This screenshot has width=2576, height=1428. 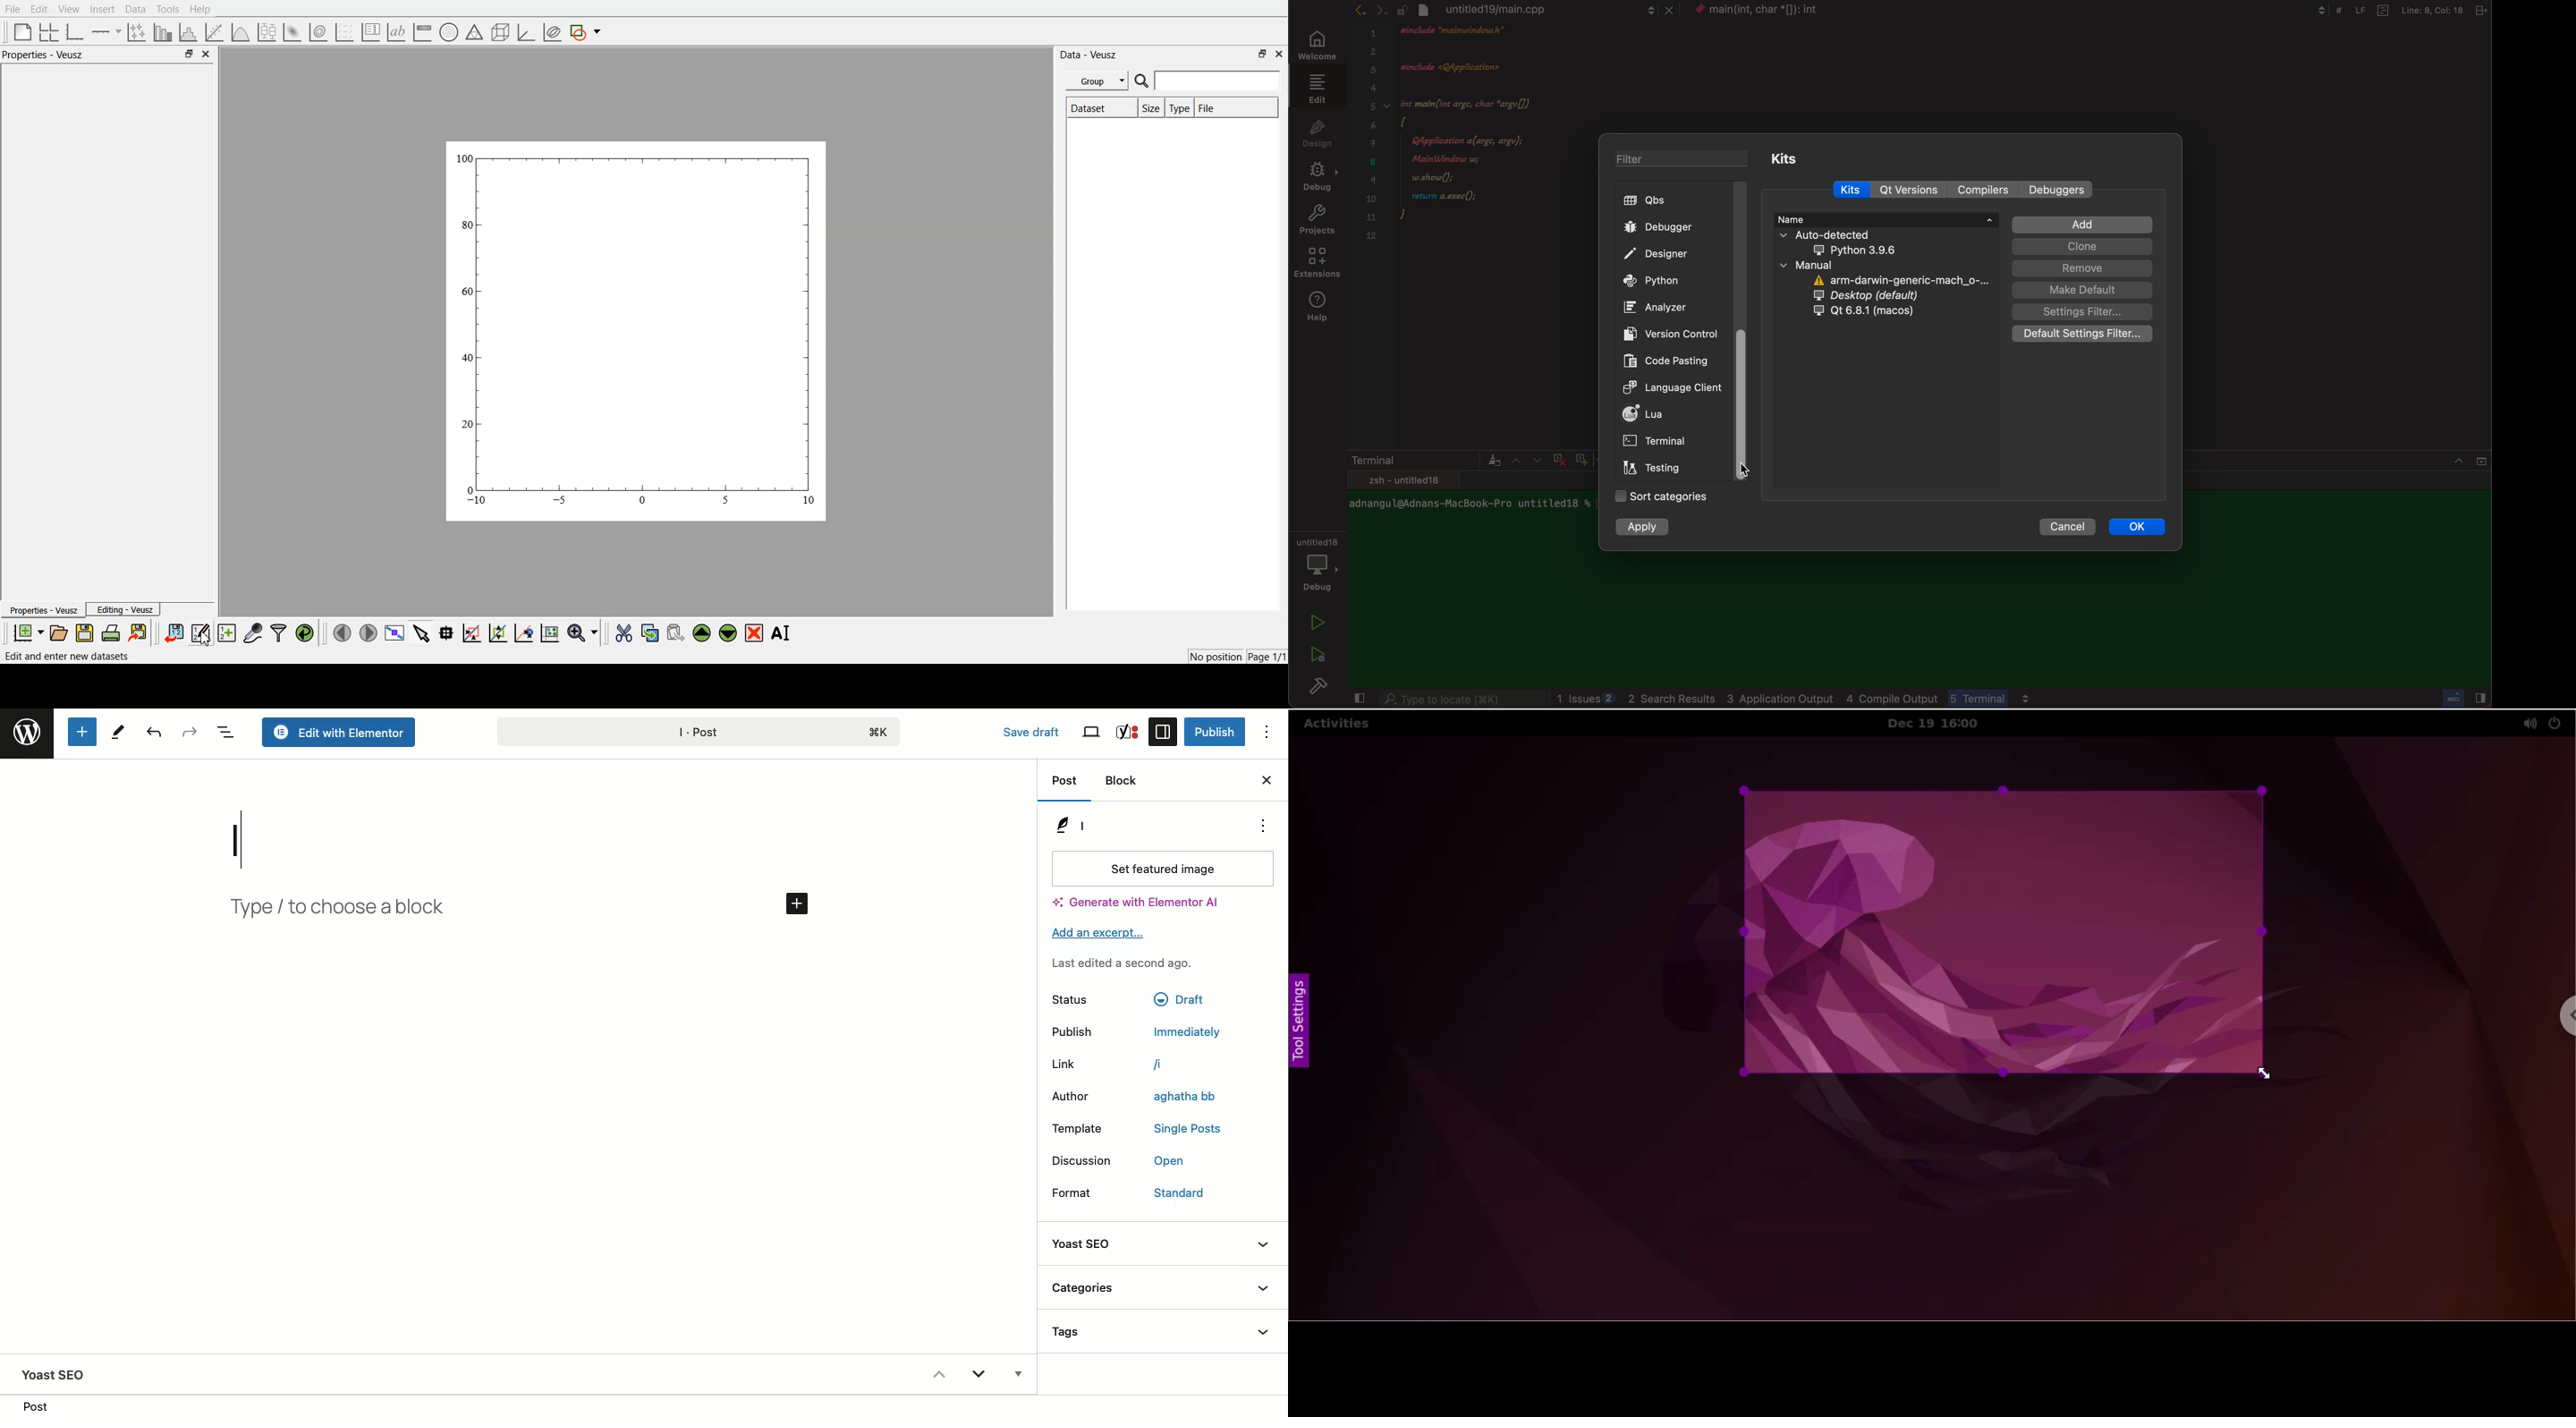 What do you see at coordinates (1321, 688) in the screenshot?
I see `build` at bounding box center [1321, 688].